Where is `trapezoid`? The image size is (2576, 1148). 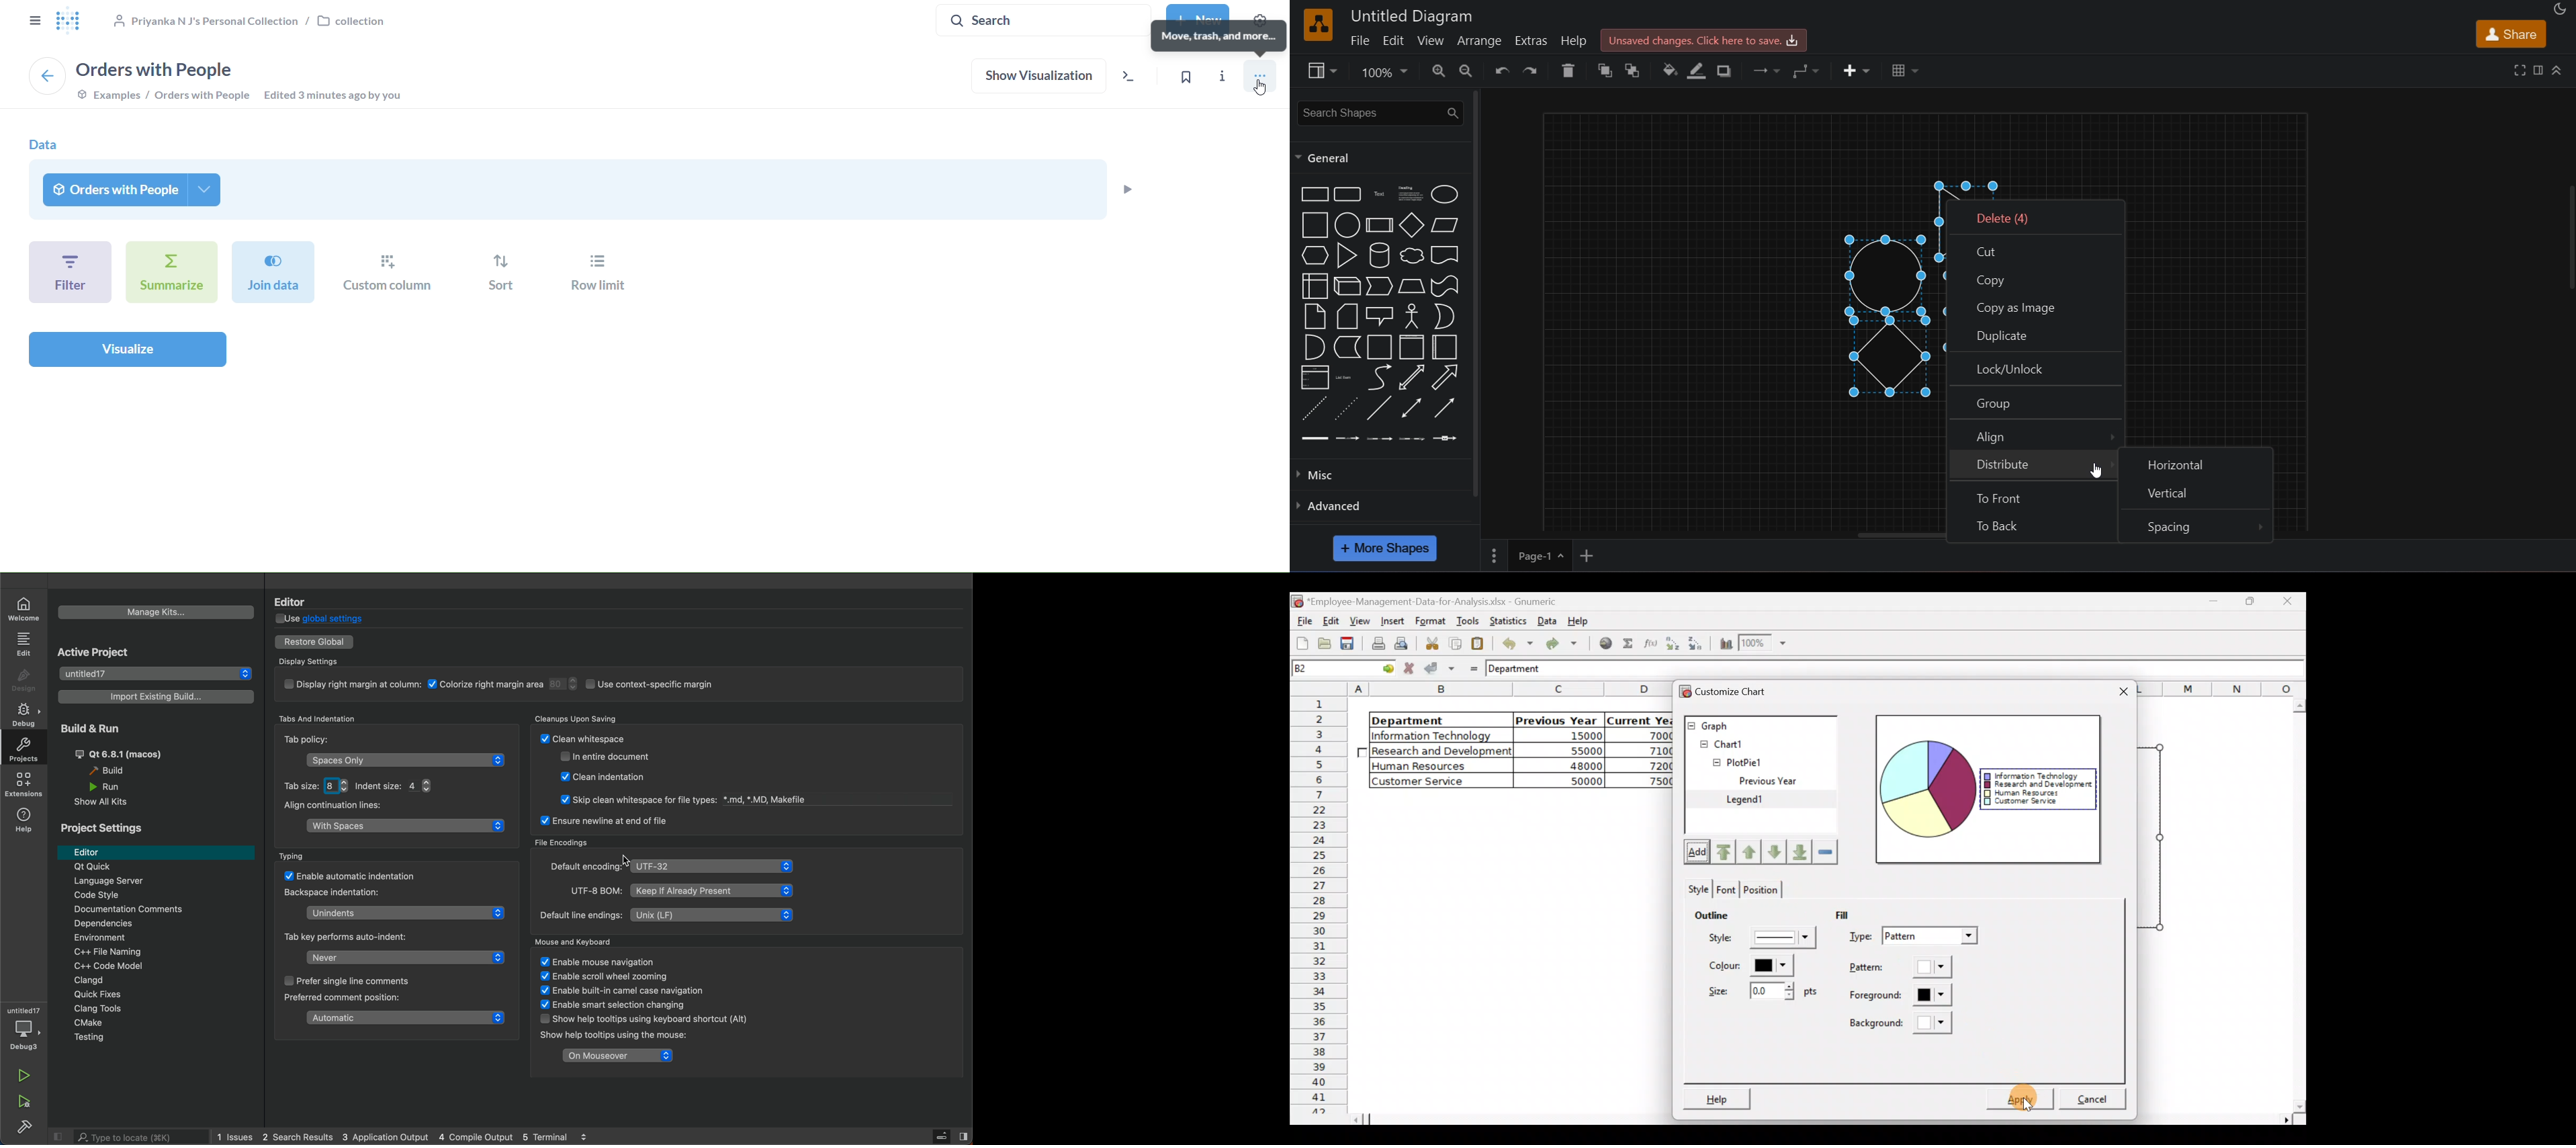 trapezoid is located at coordinates (1410, 286).